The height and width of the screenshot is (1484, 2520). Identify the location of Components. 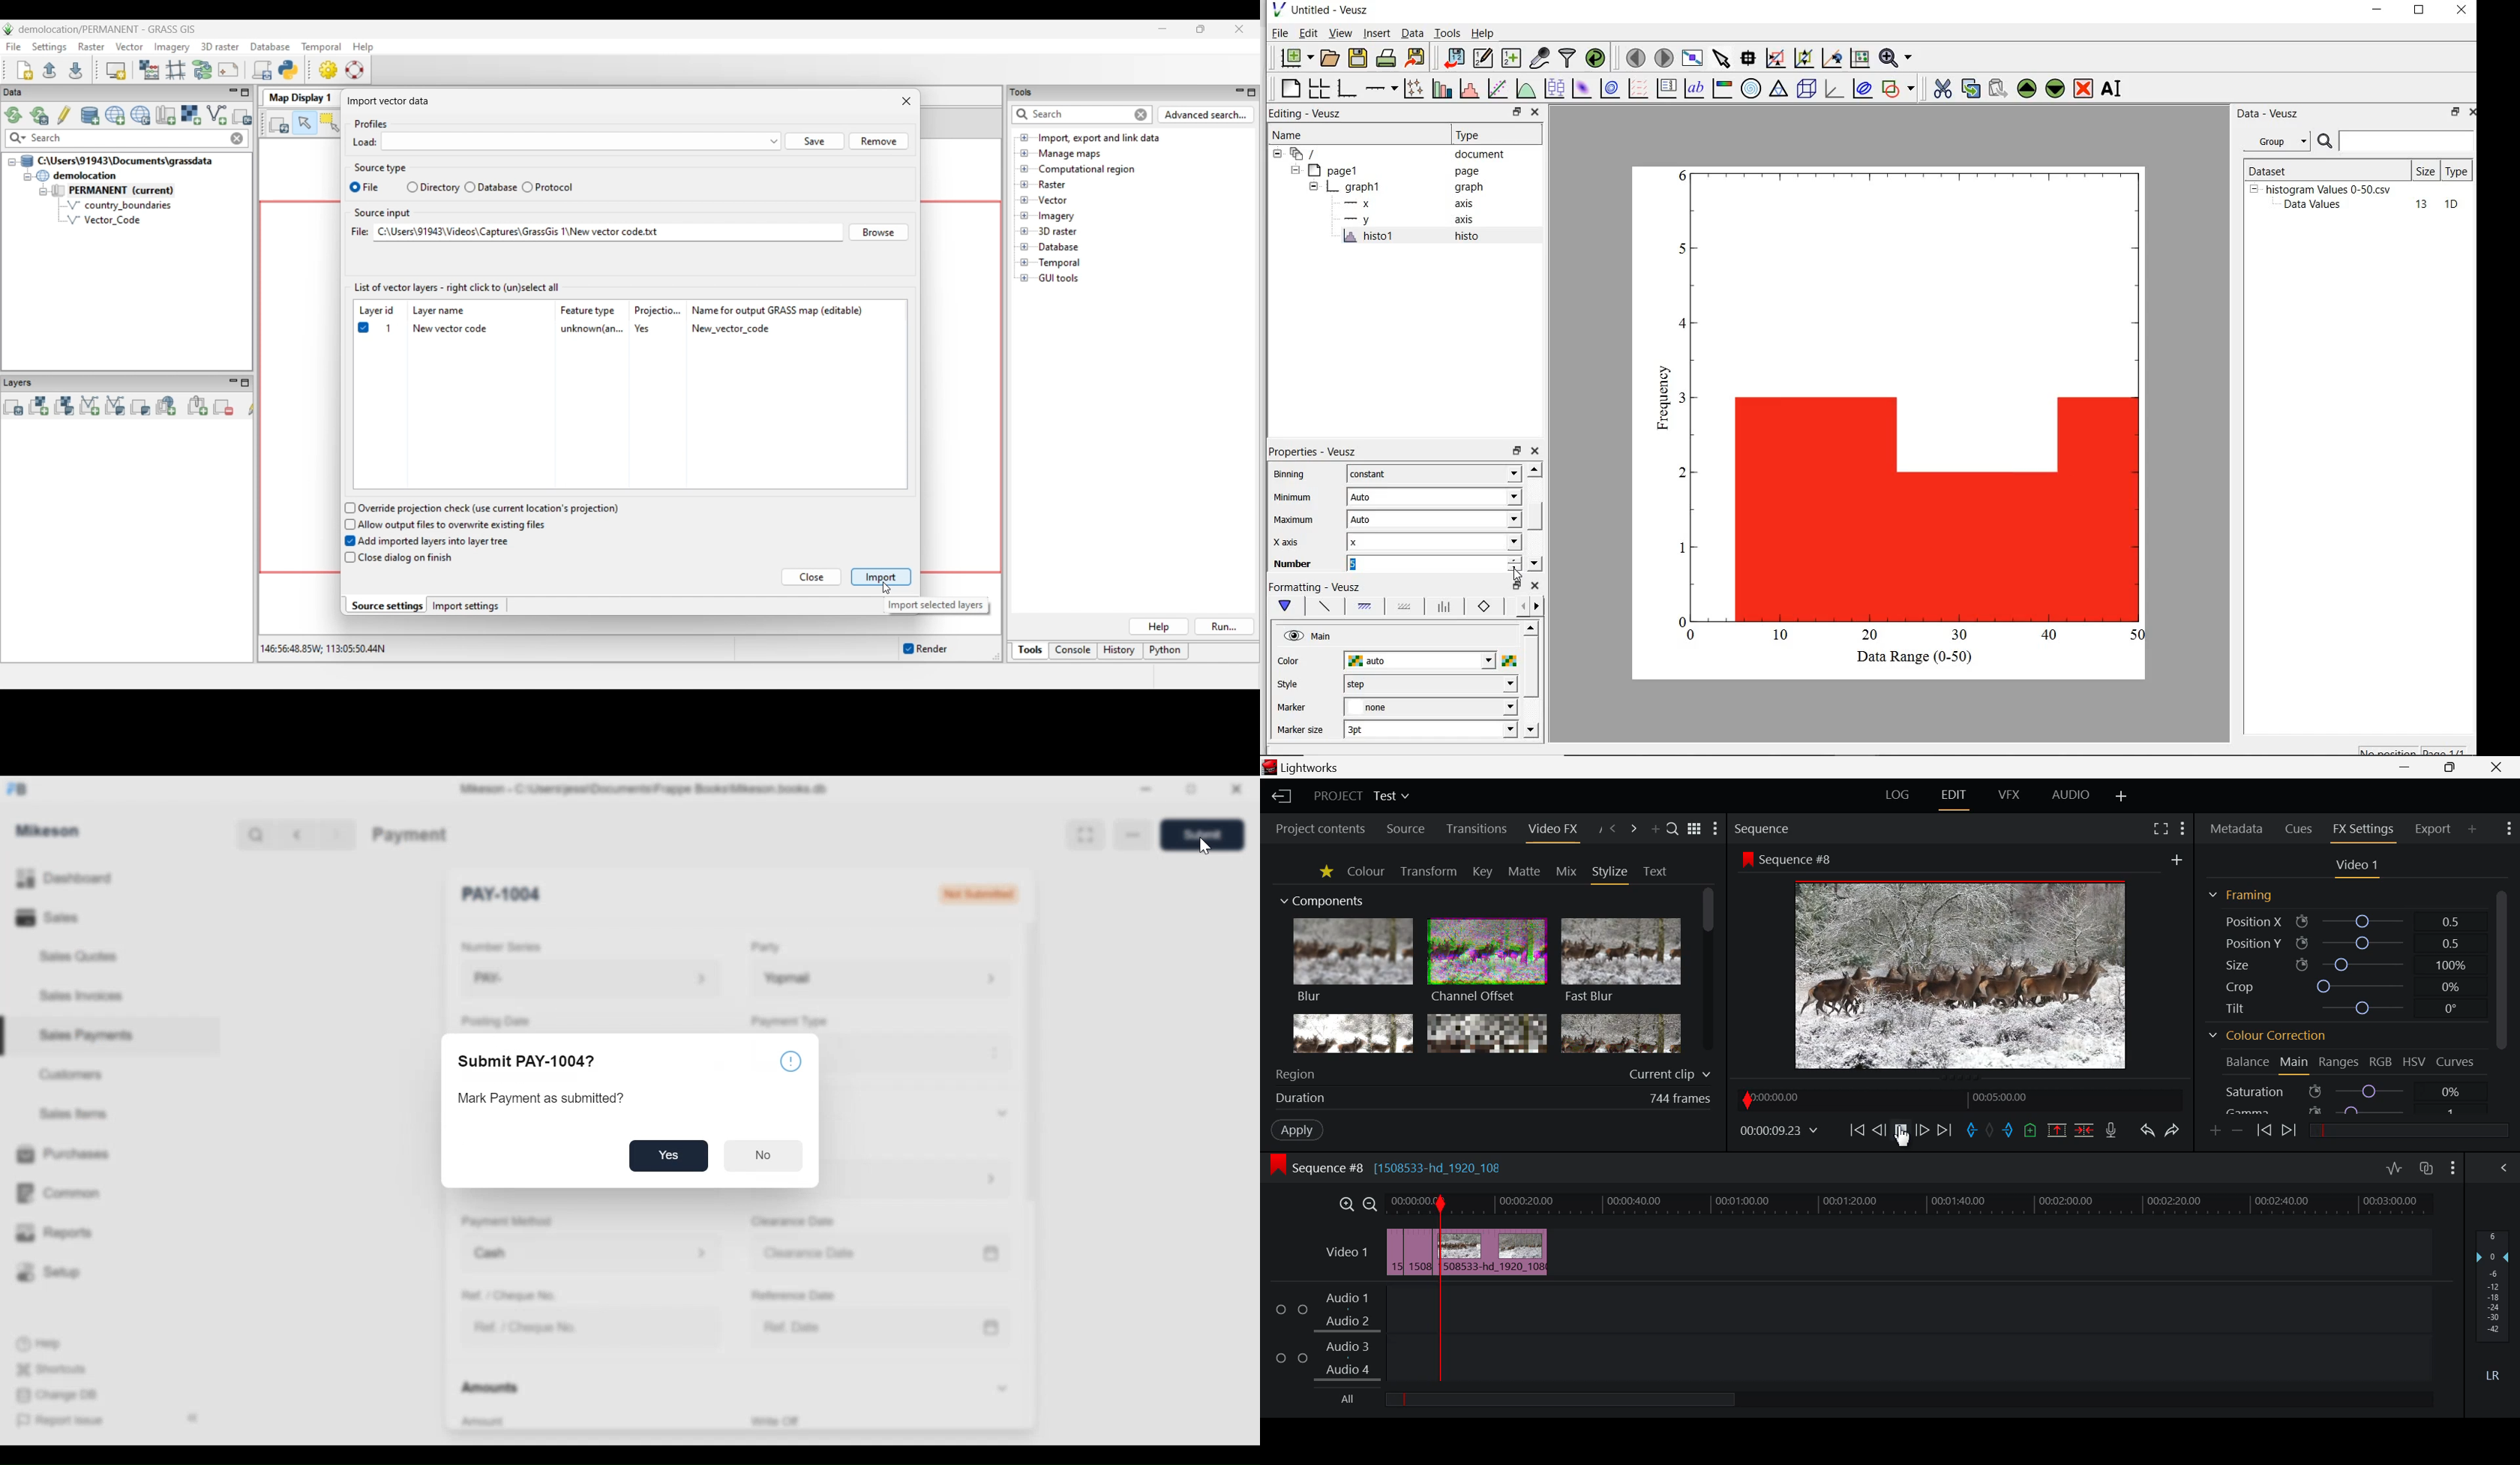
(1324, 902).